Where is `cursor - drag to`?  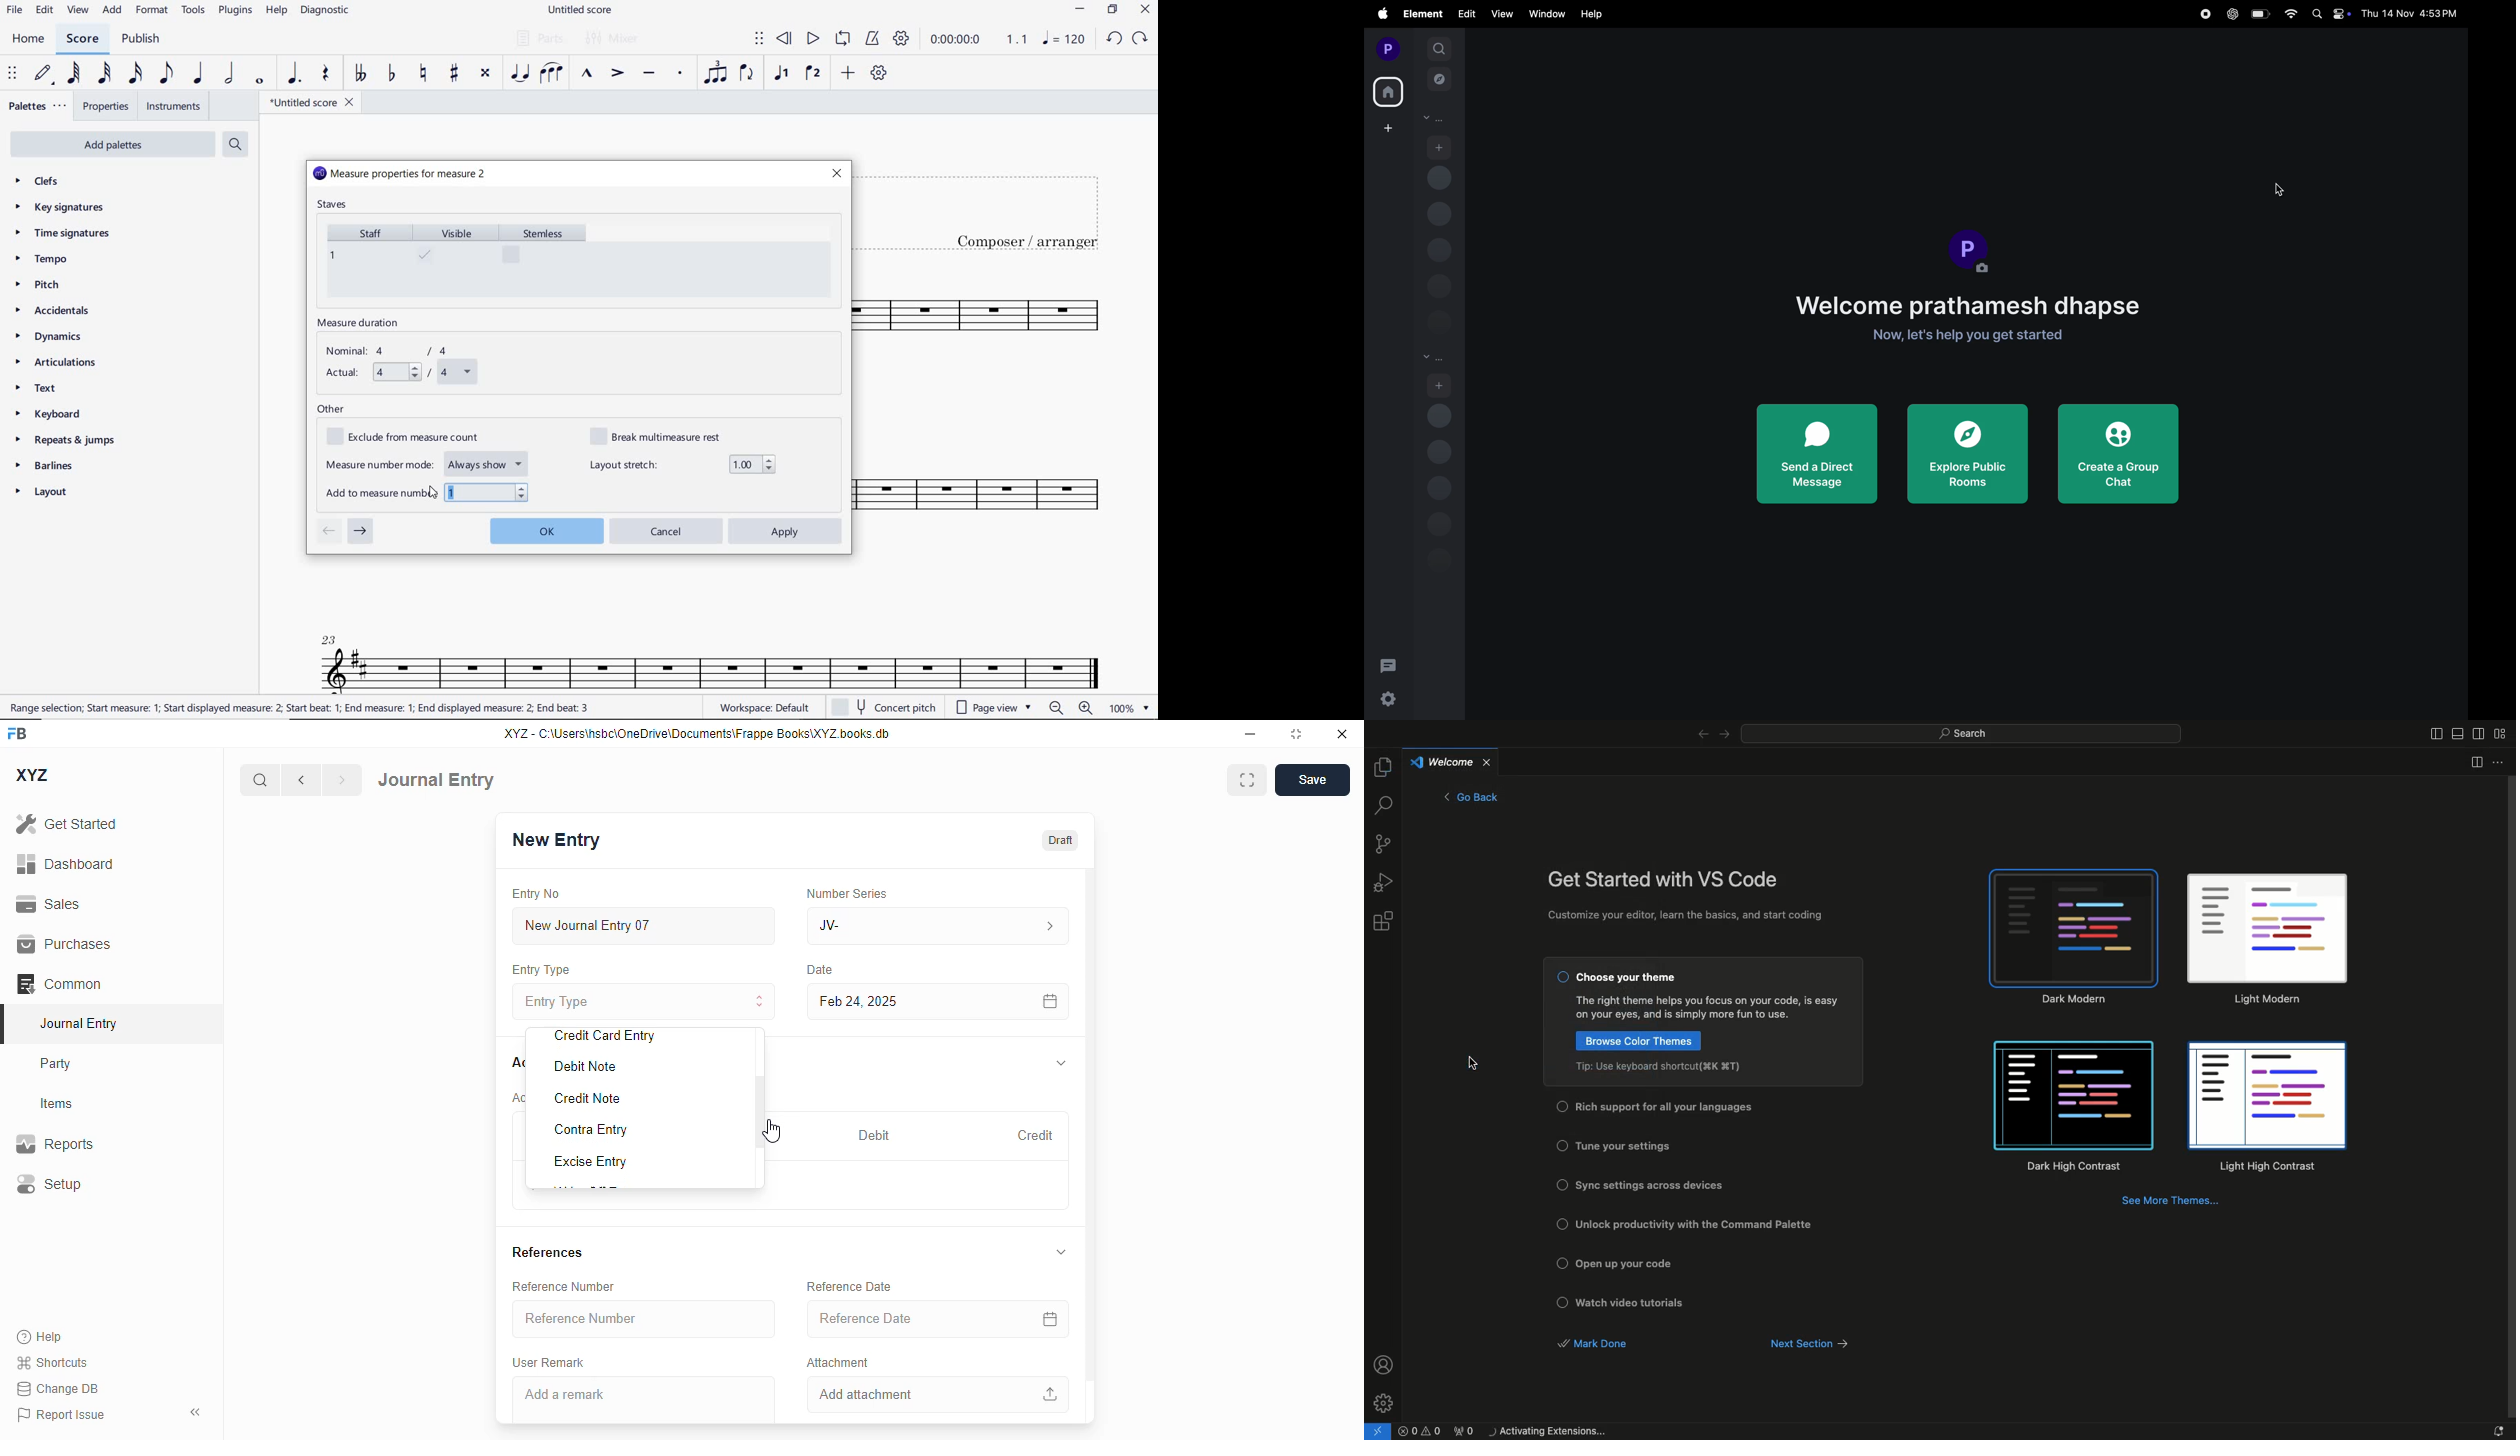 cursor - drag to is located at coordinates (772, 1130).